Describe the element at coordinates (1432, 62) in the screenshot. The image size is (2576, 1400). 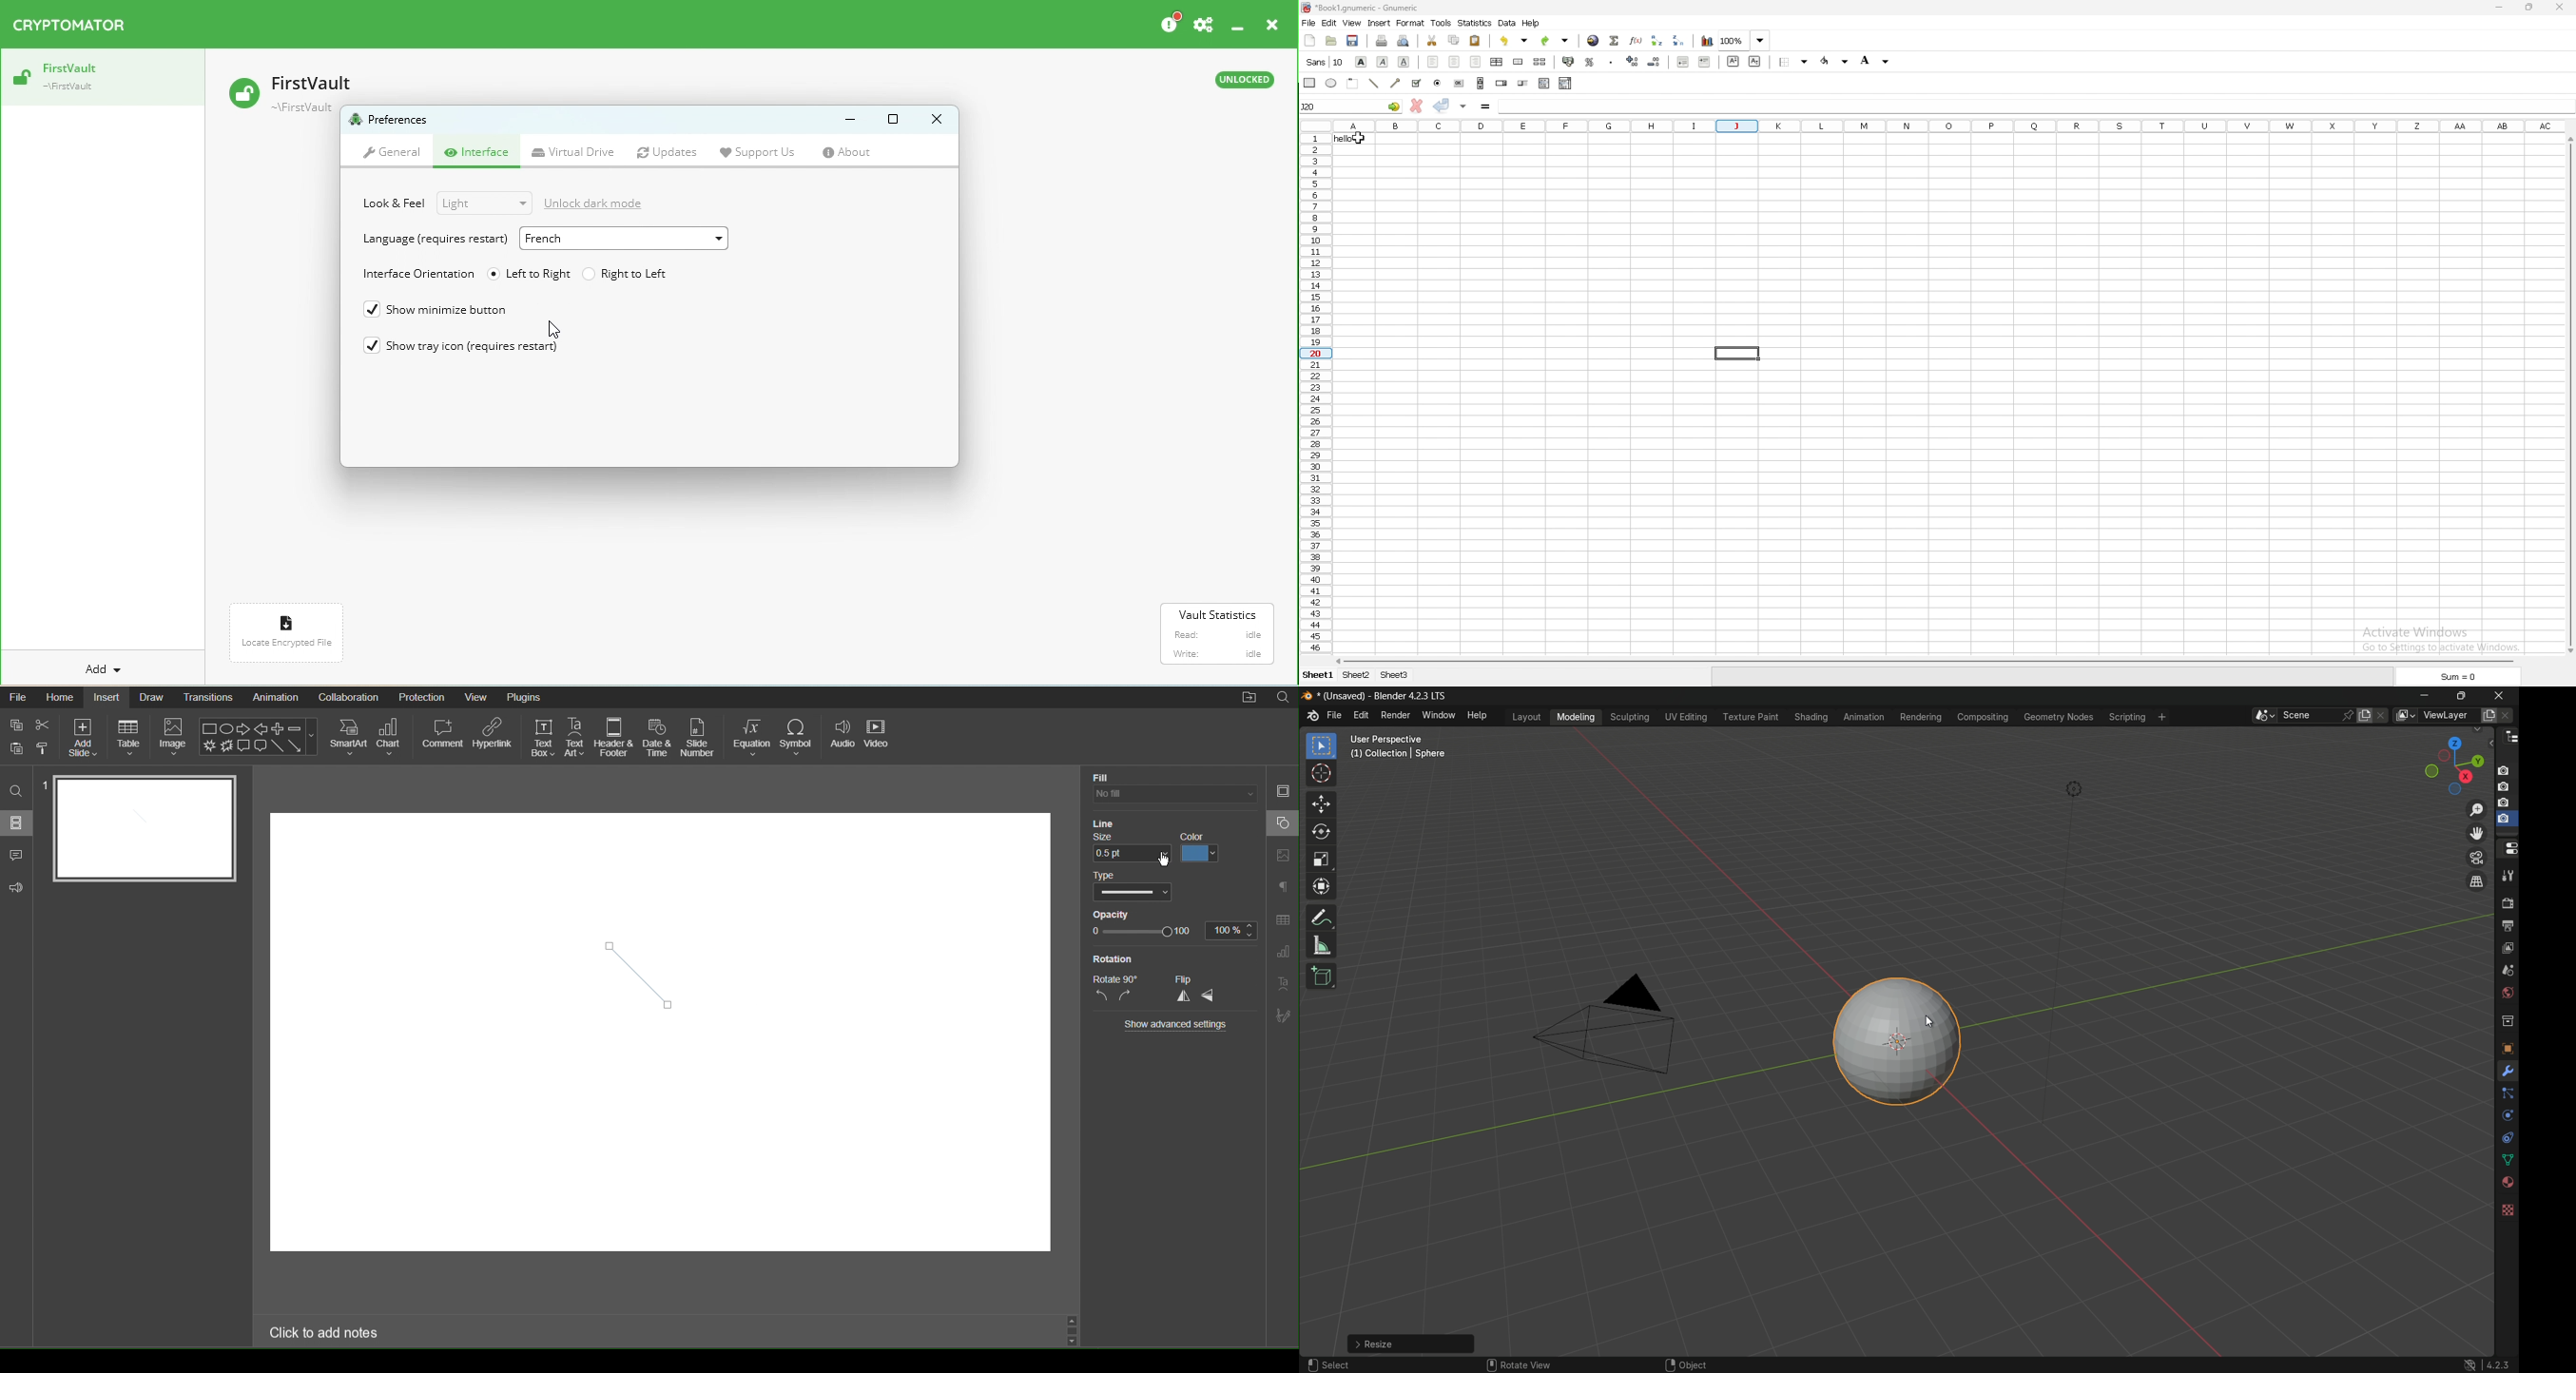
I see `align left` at that location.